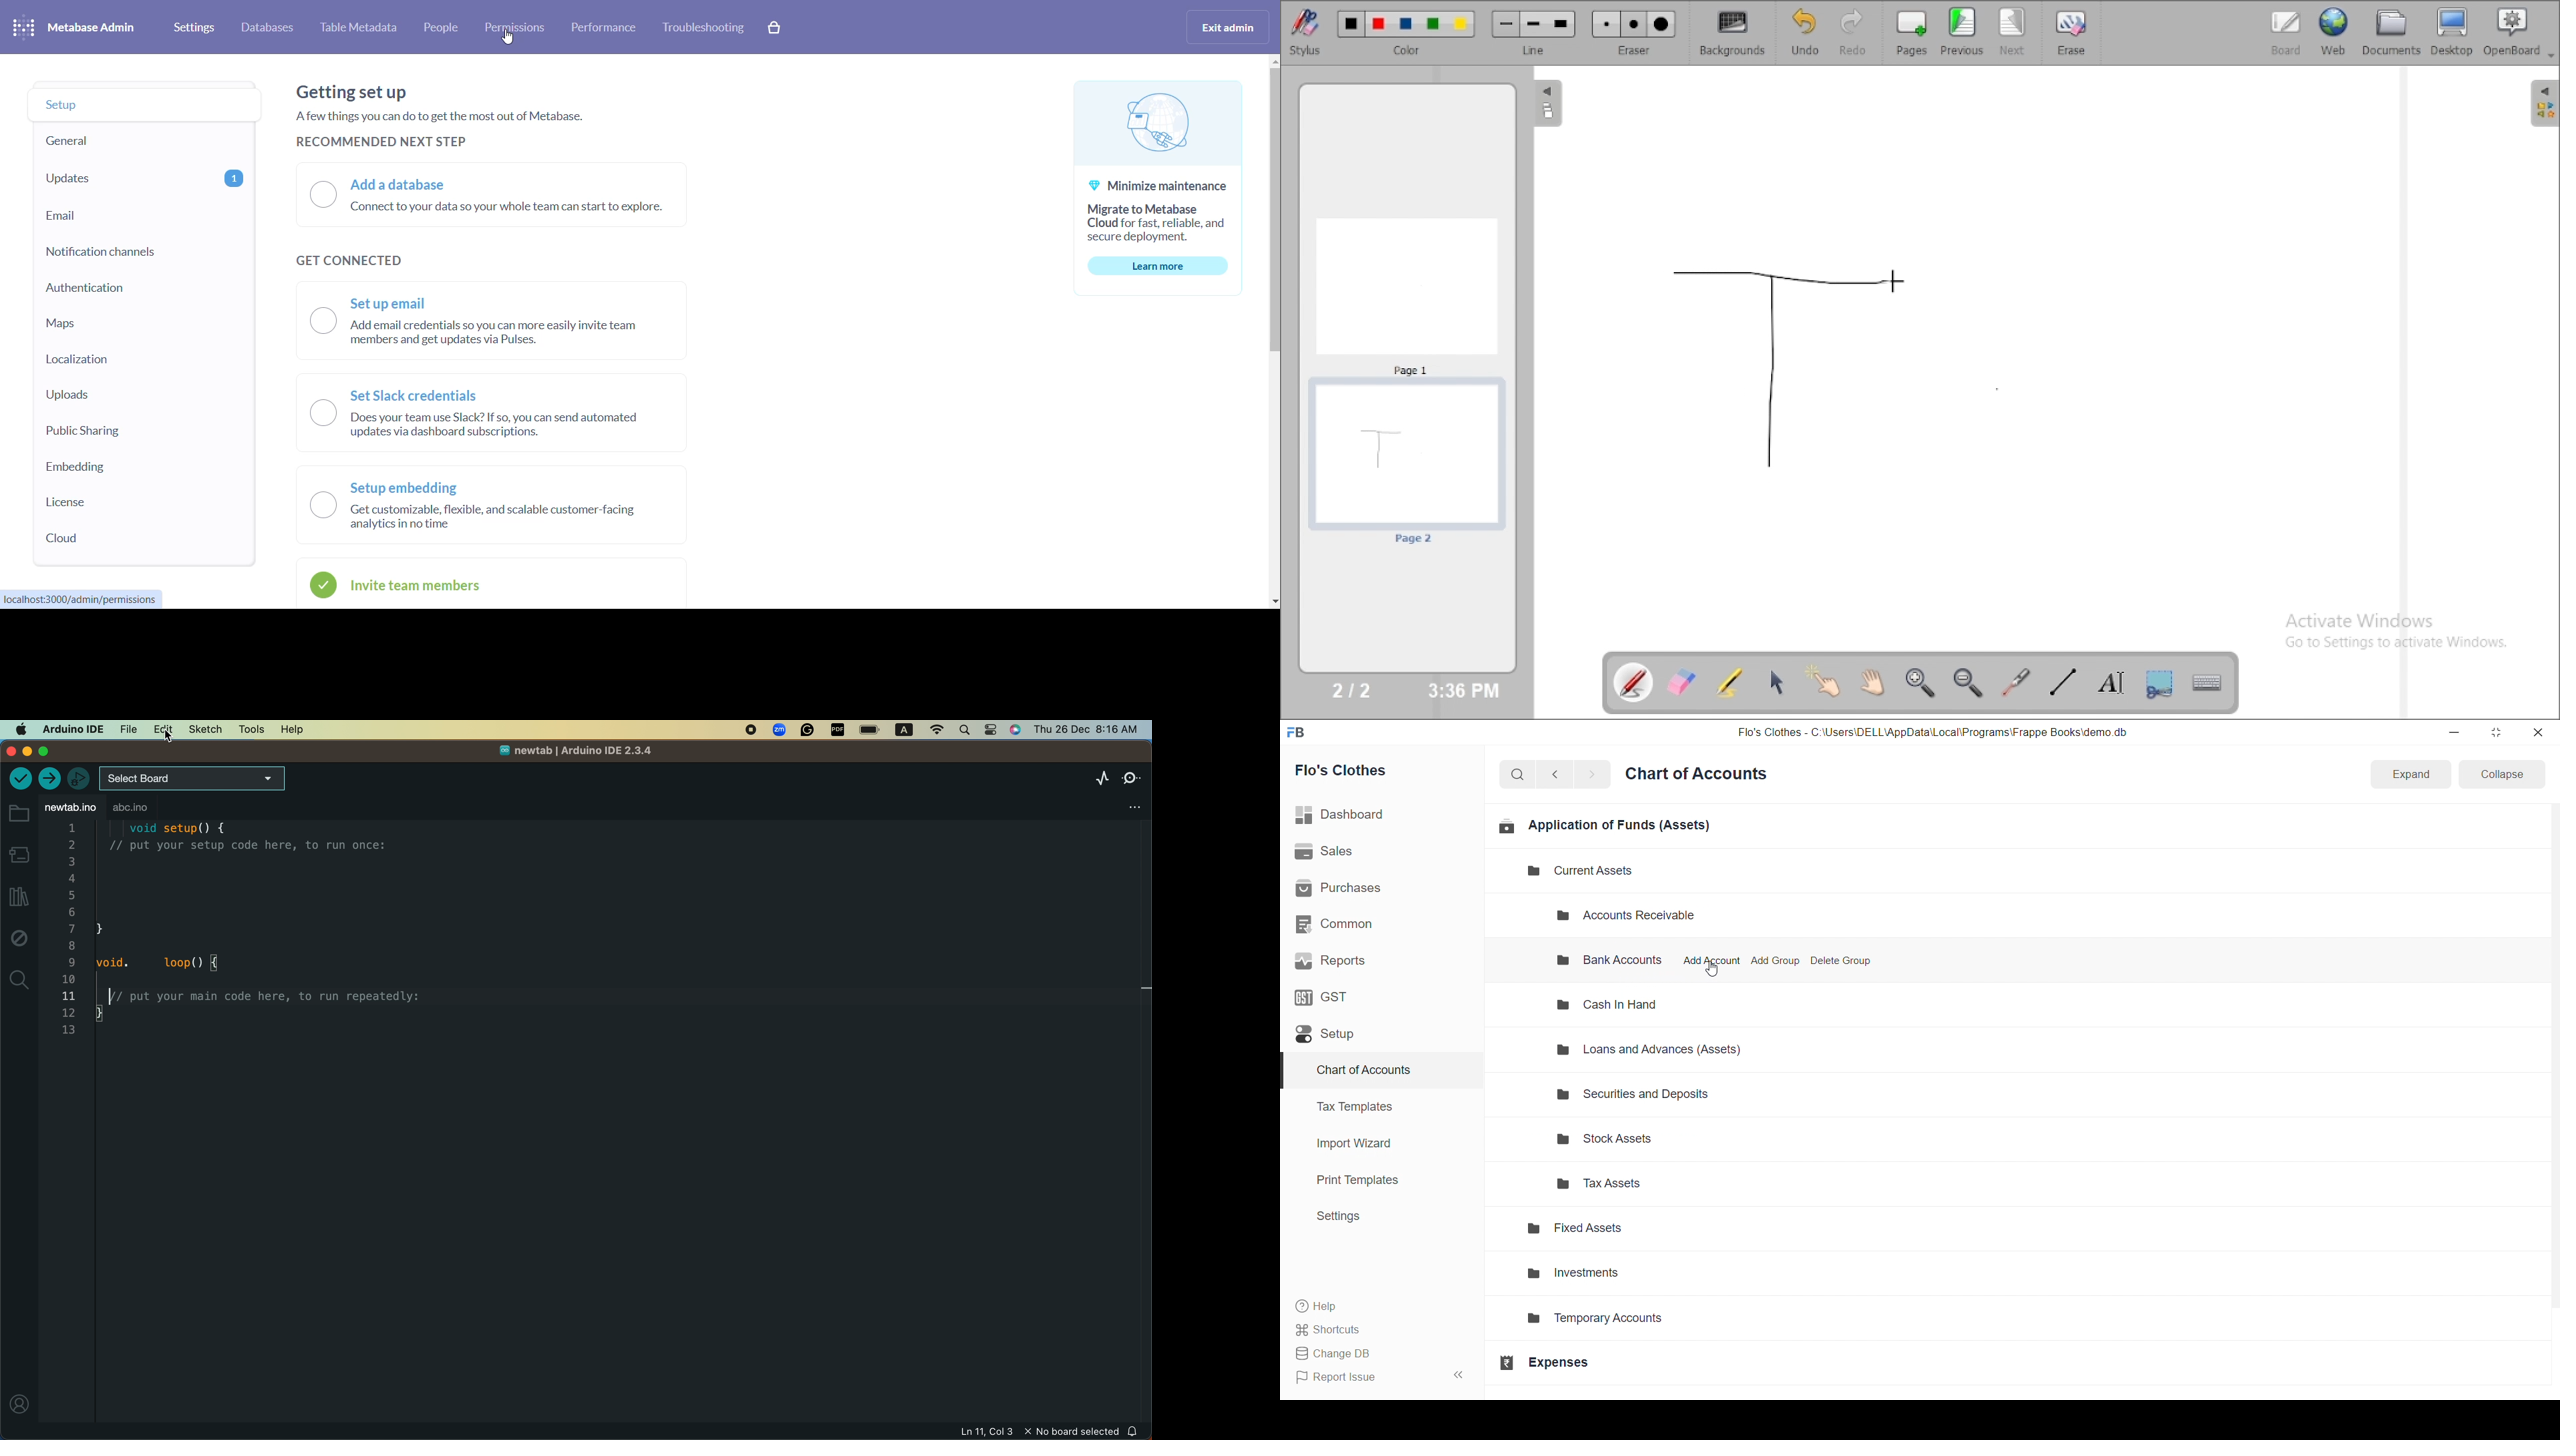 Image resolution: width=2576 pixels, height=1456 pixels. I want to click on Setup, so click(1375, 1033).